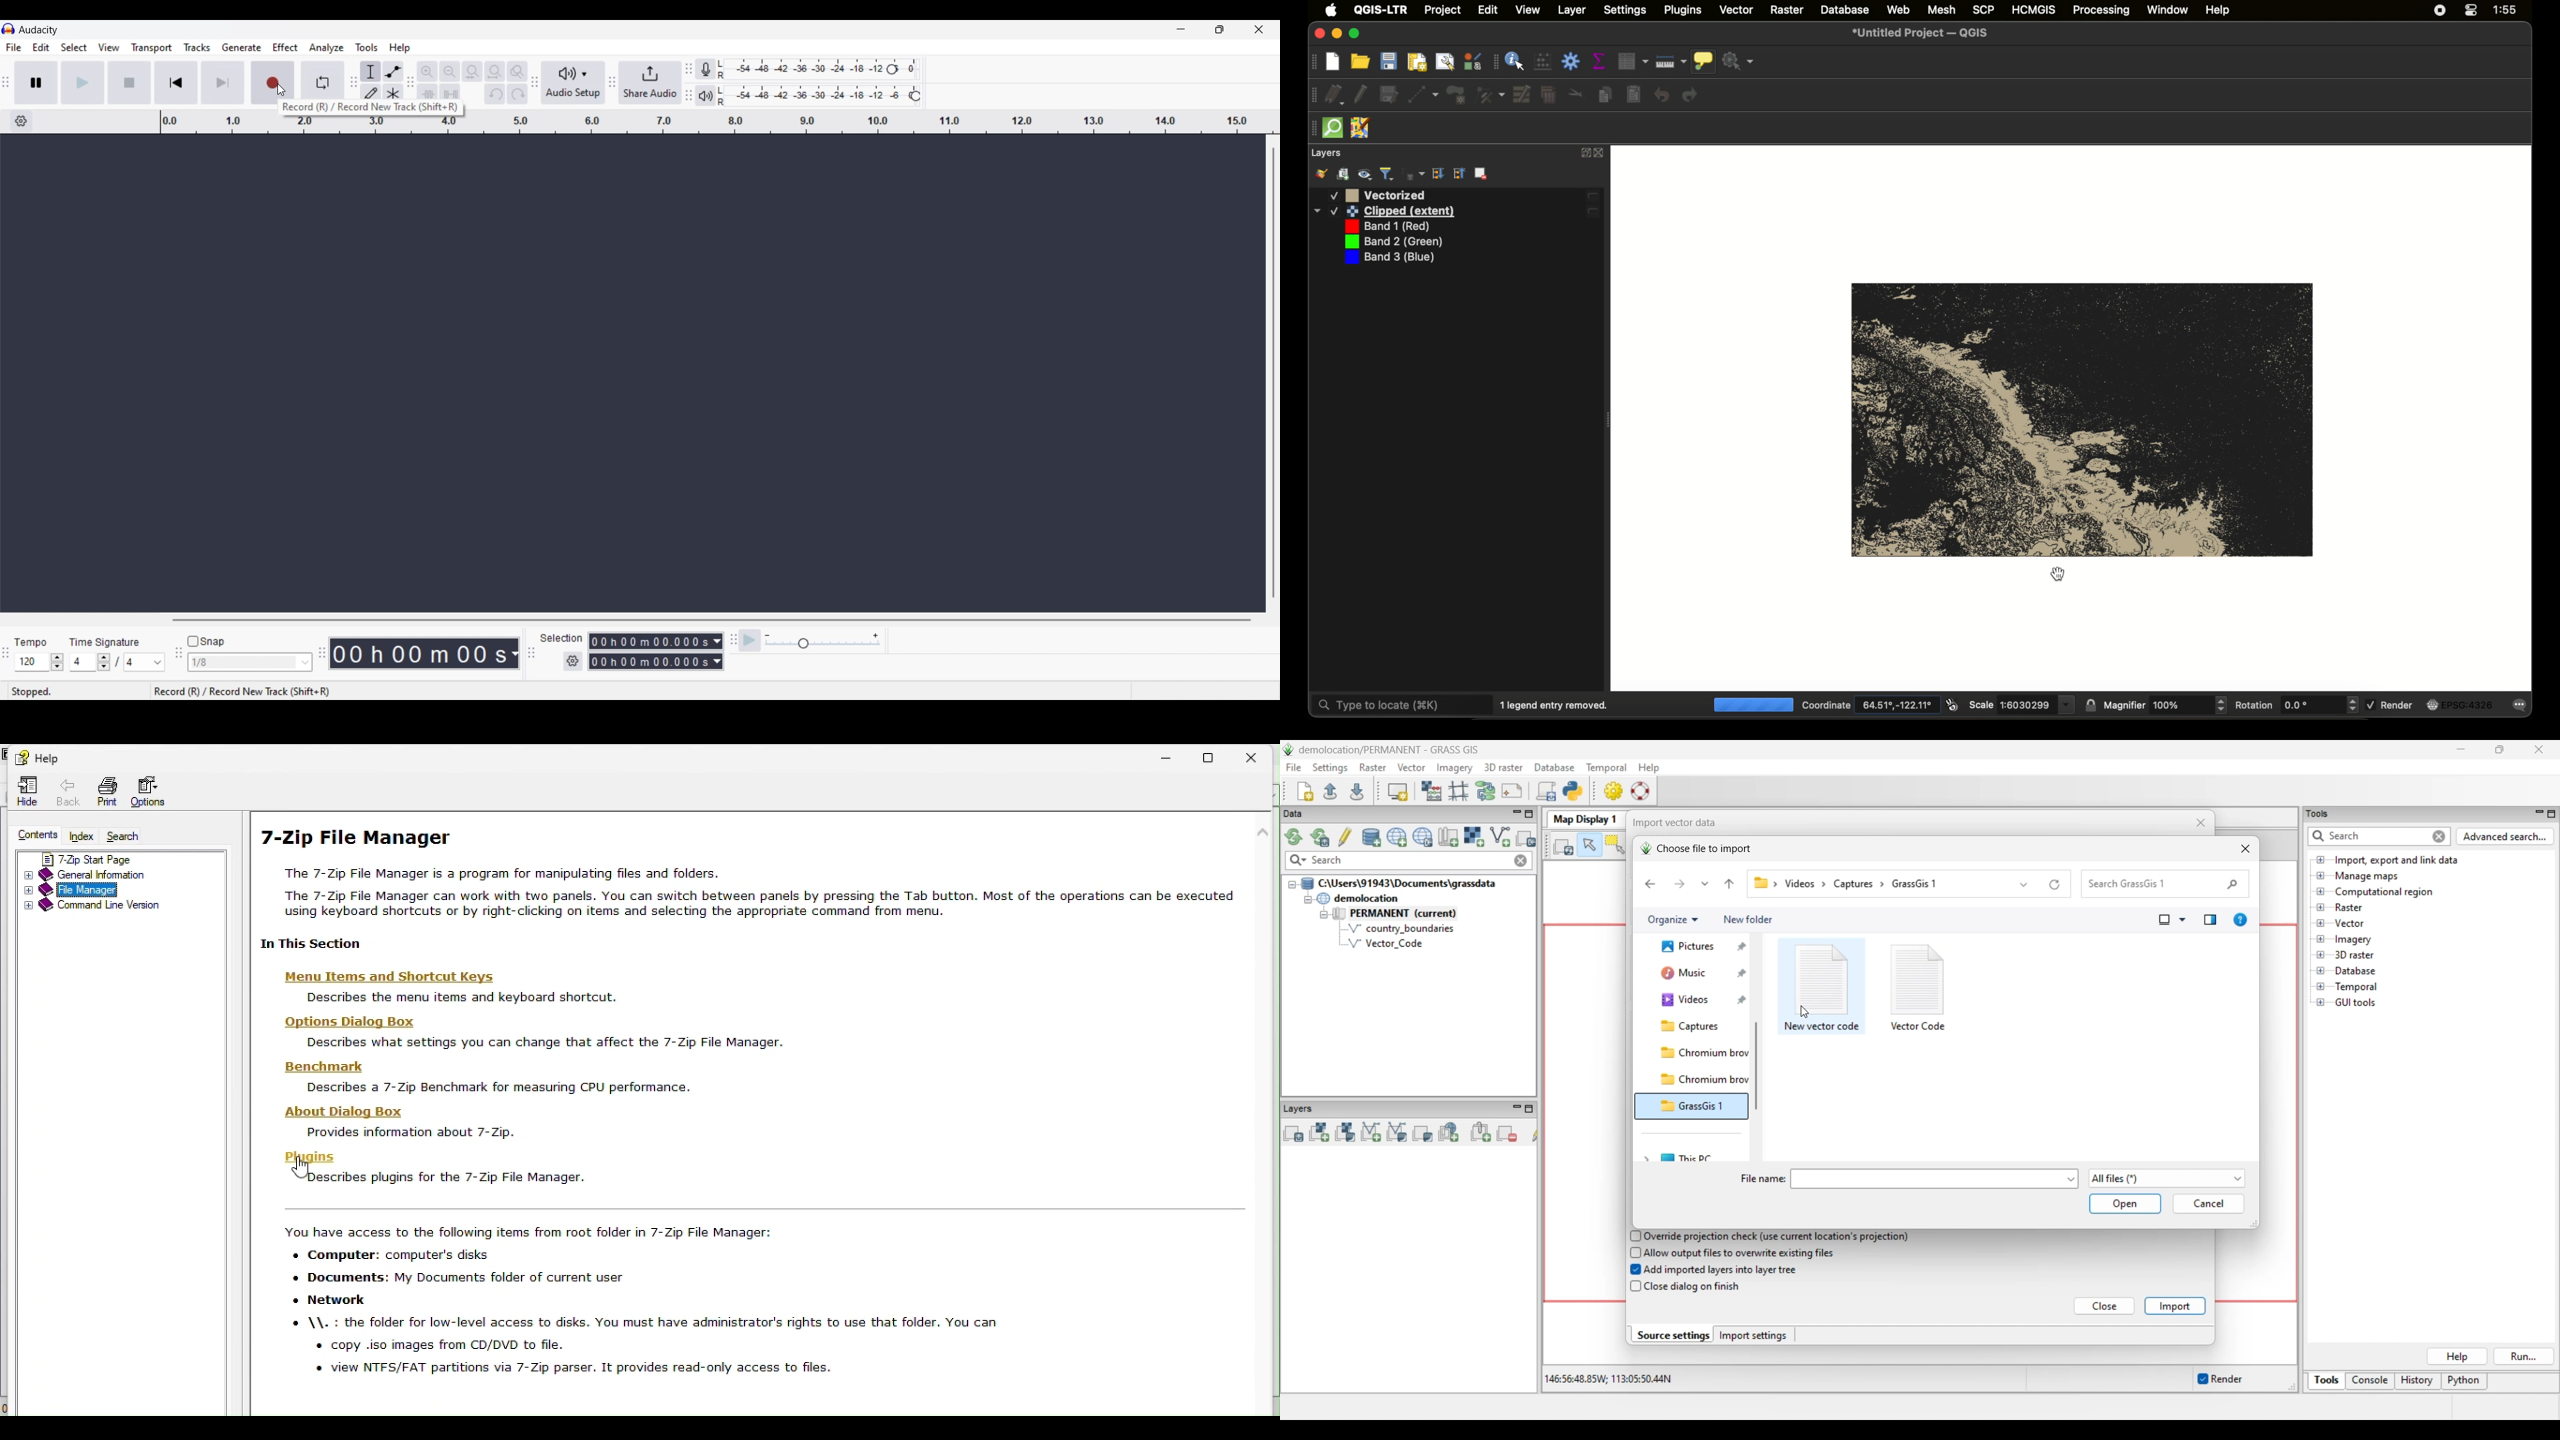 Image resolution: width=2576 pixels, height=1456 pixels. What do you see at coordinates (305, 663) in the screenshot?
I see `Snap options` at bounding box center [305, 663].